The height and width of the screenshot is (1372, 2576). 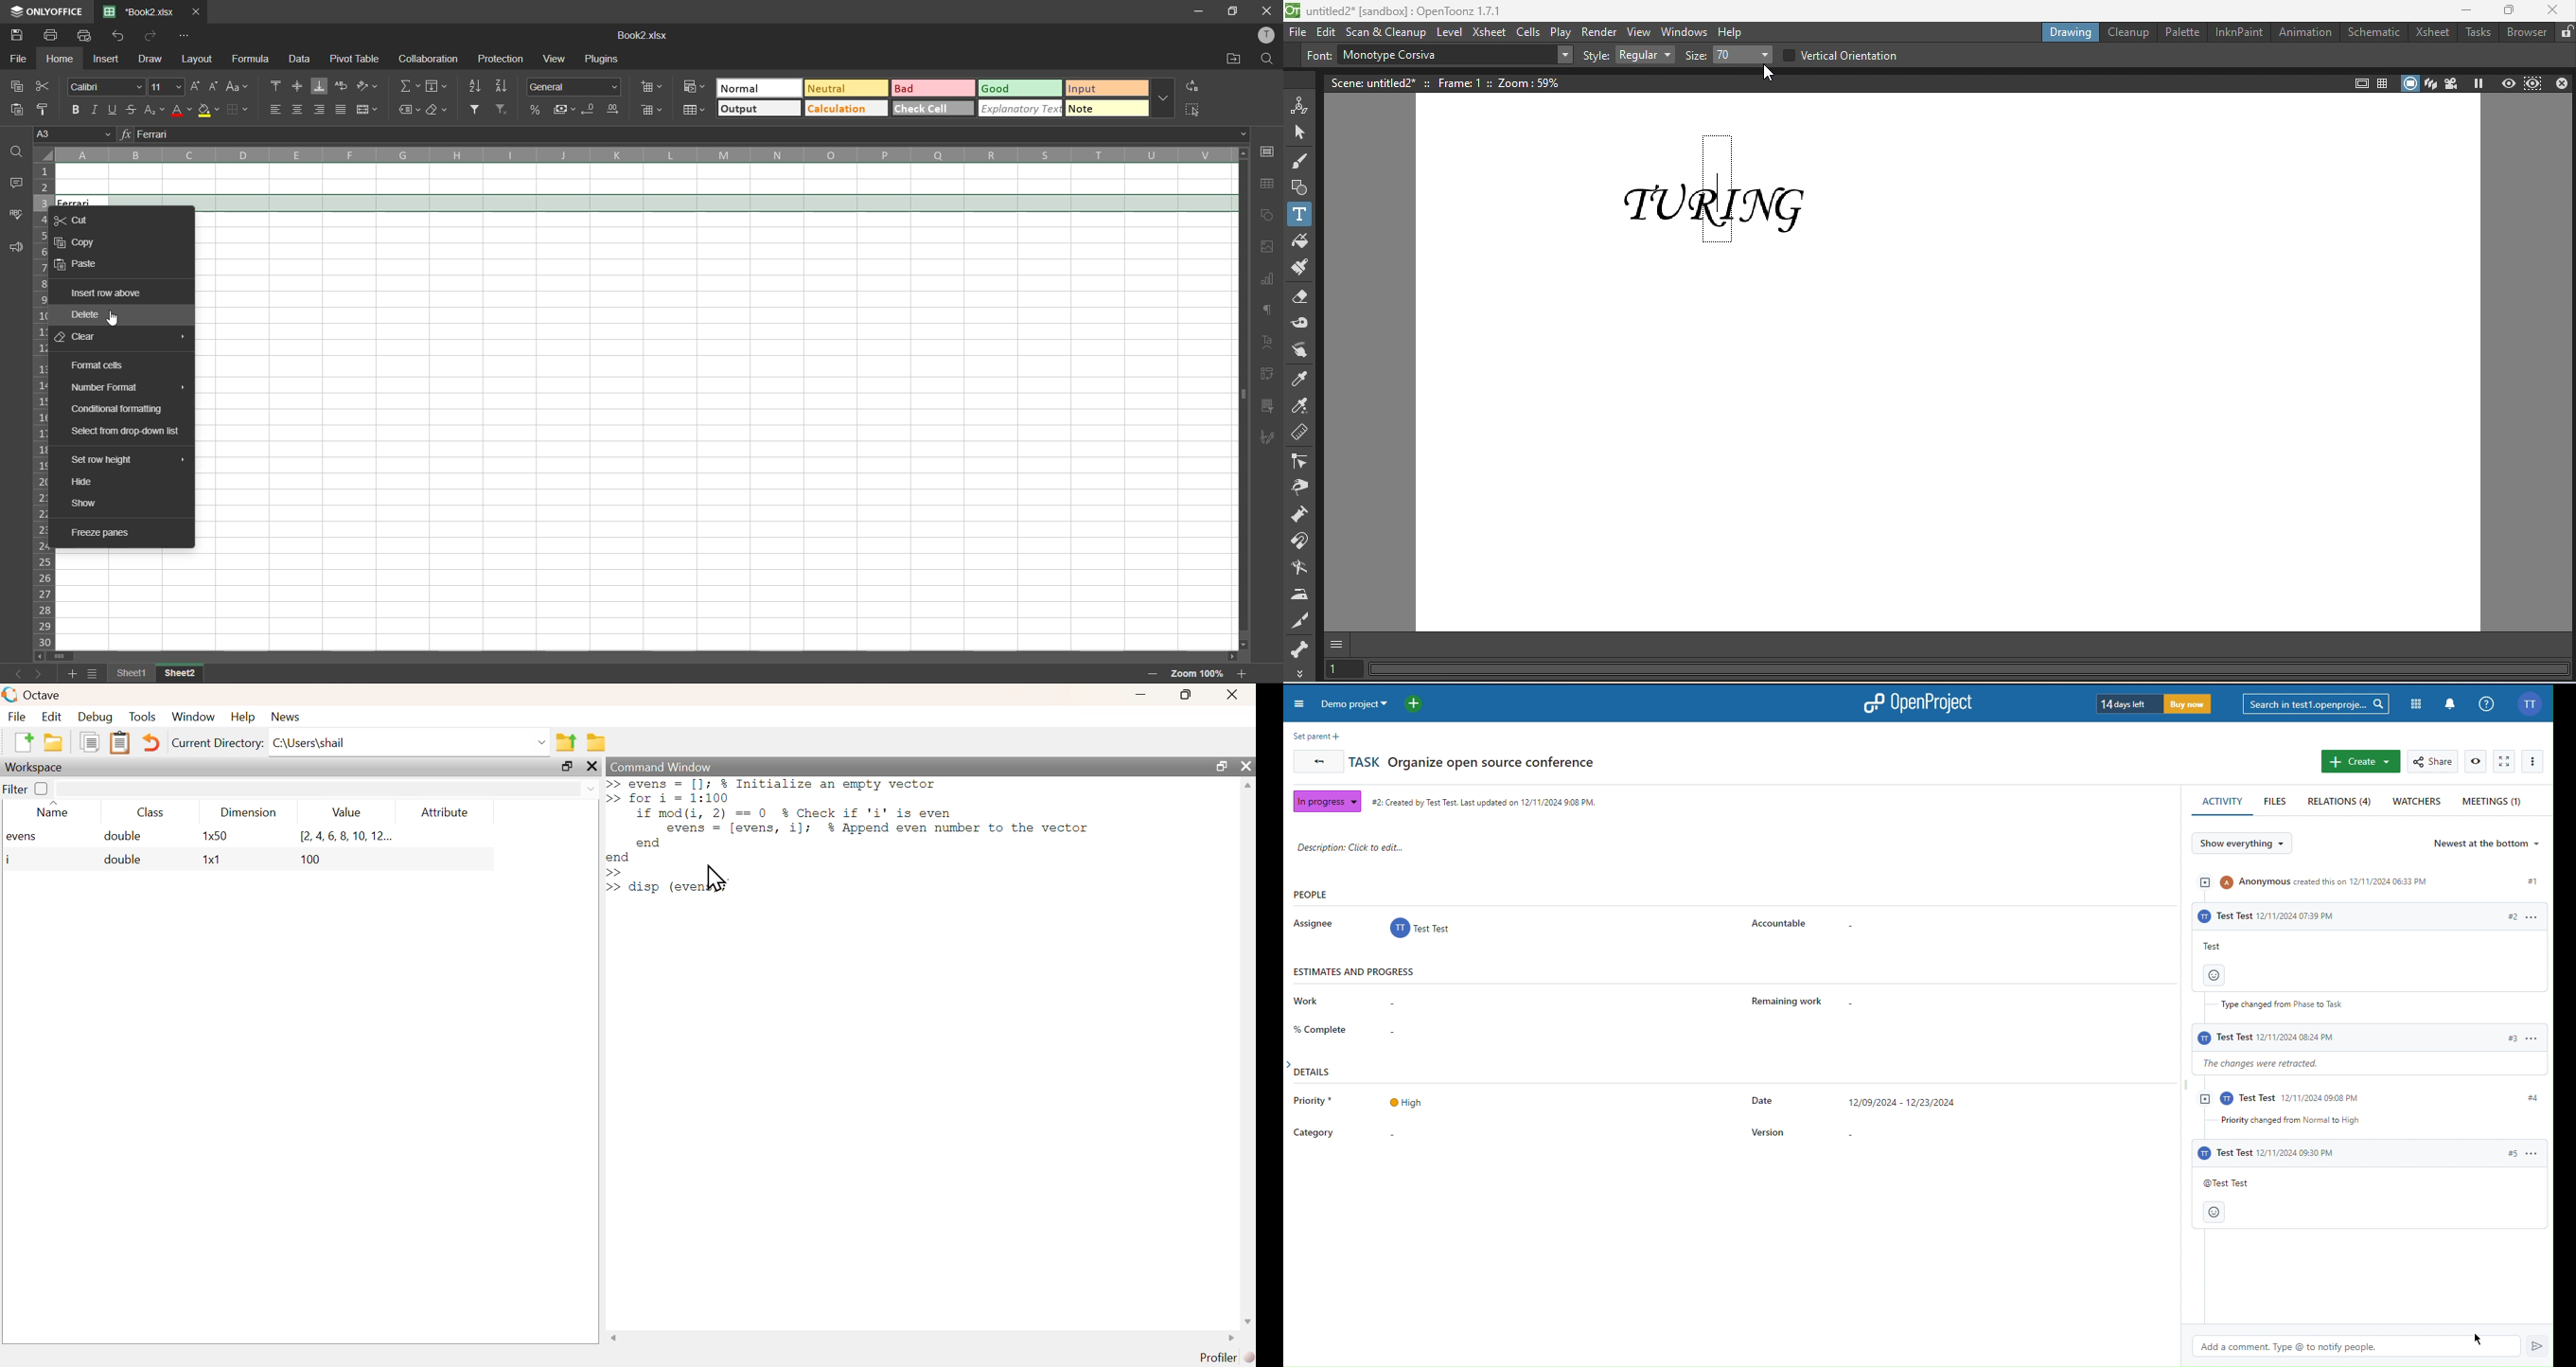 What do you see at coordinates (2553, 9) in the screenshot?
I see `Close` at bounding box center [2553, 9].